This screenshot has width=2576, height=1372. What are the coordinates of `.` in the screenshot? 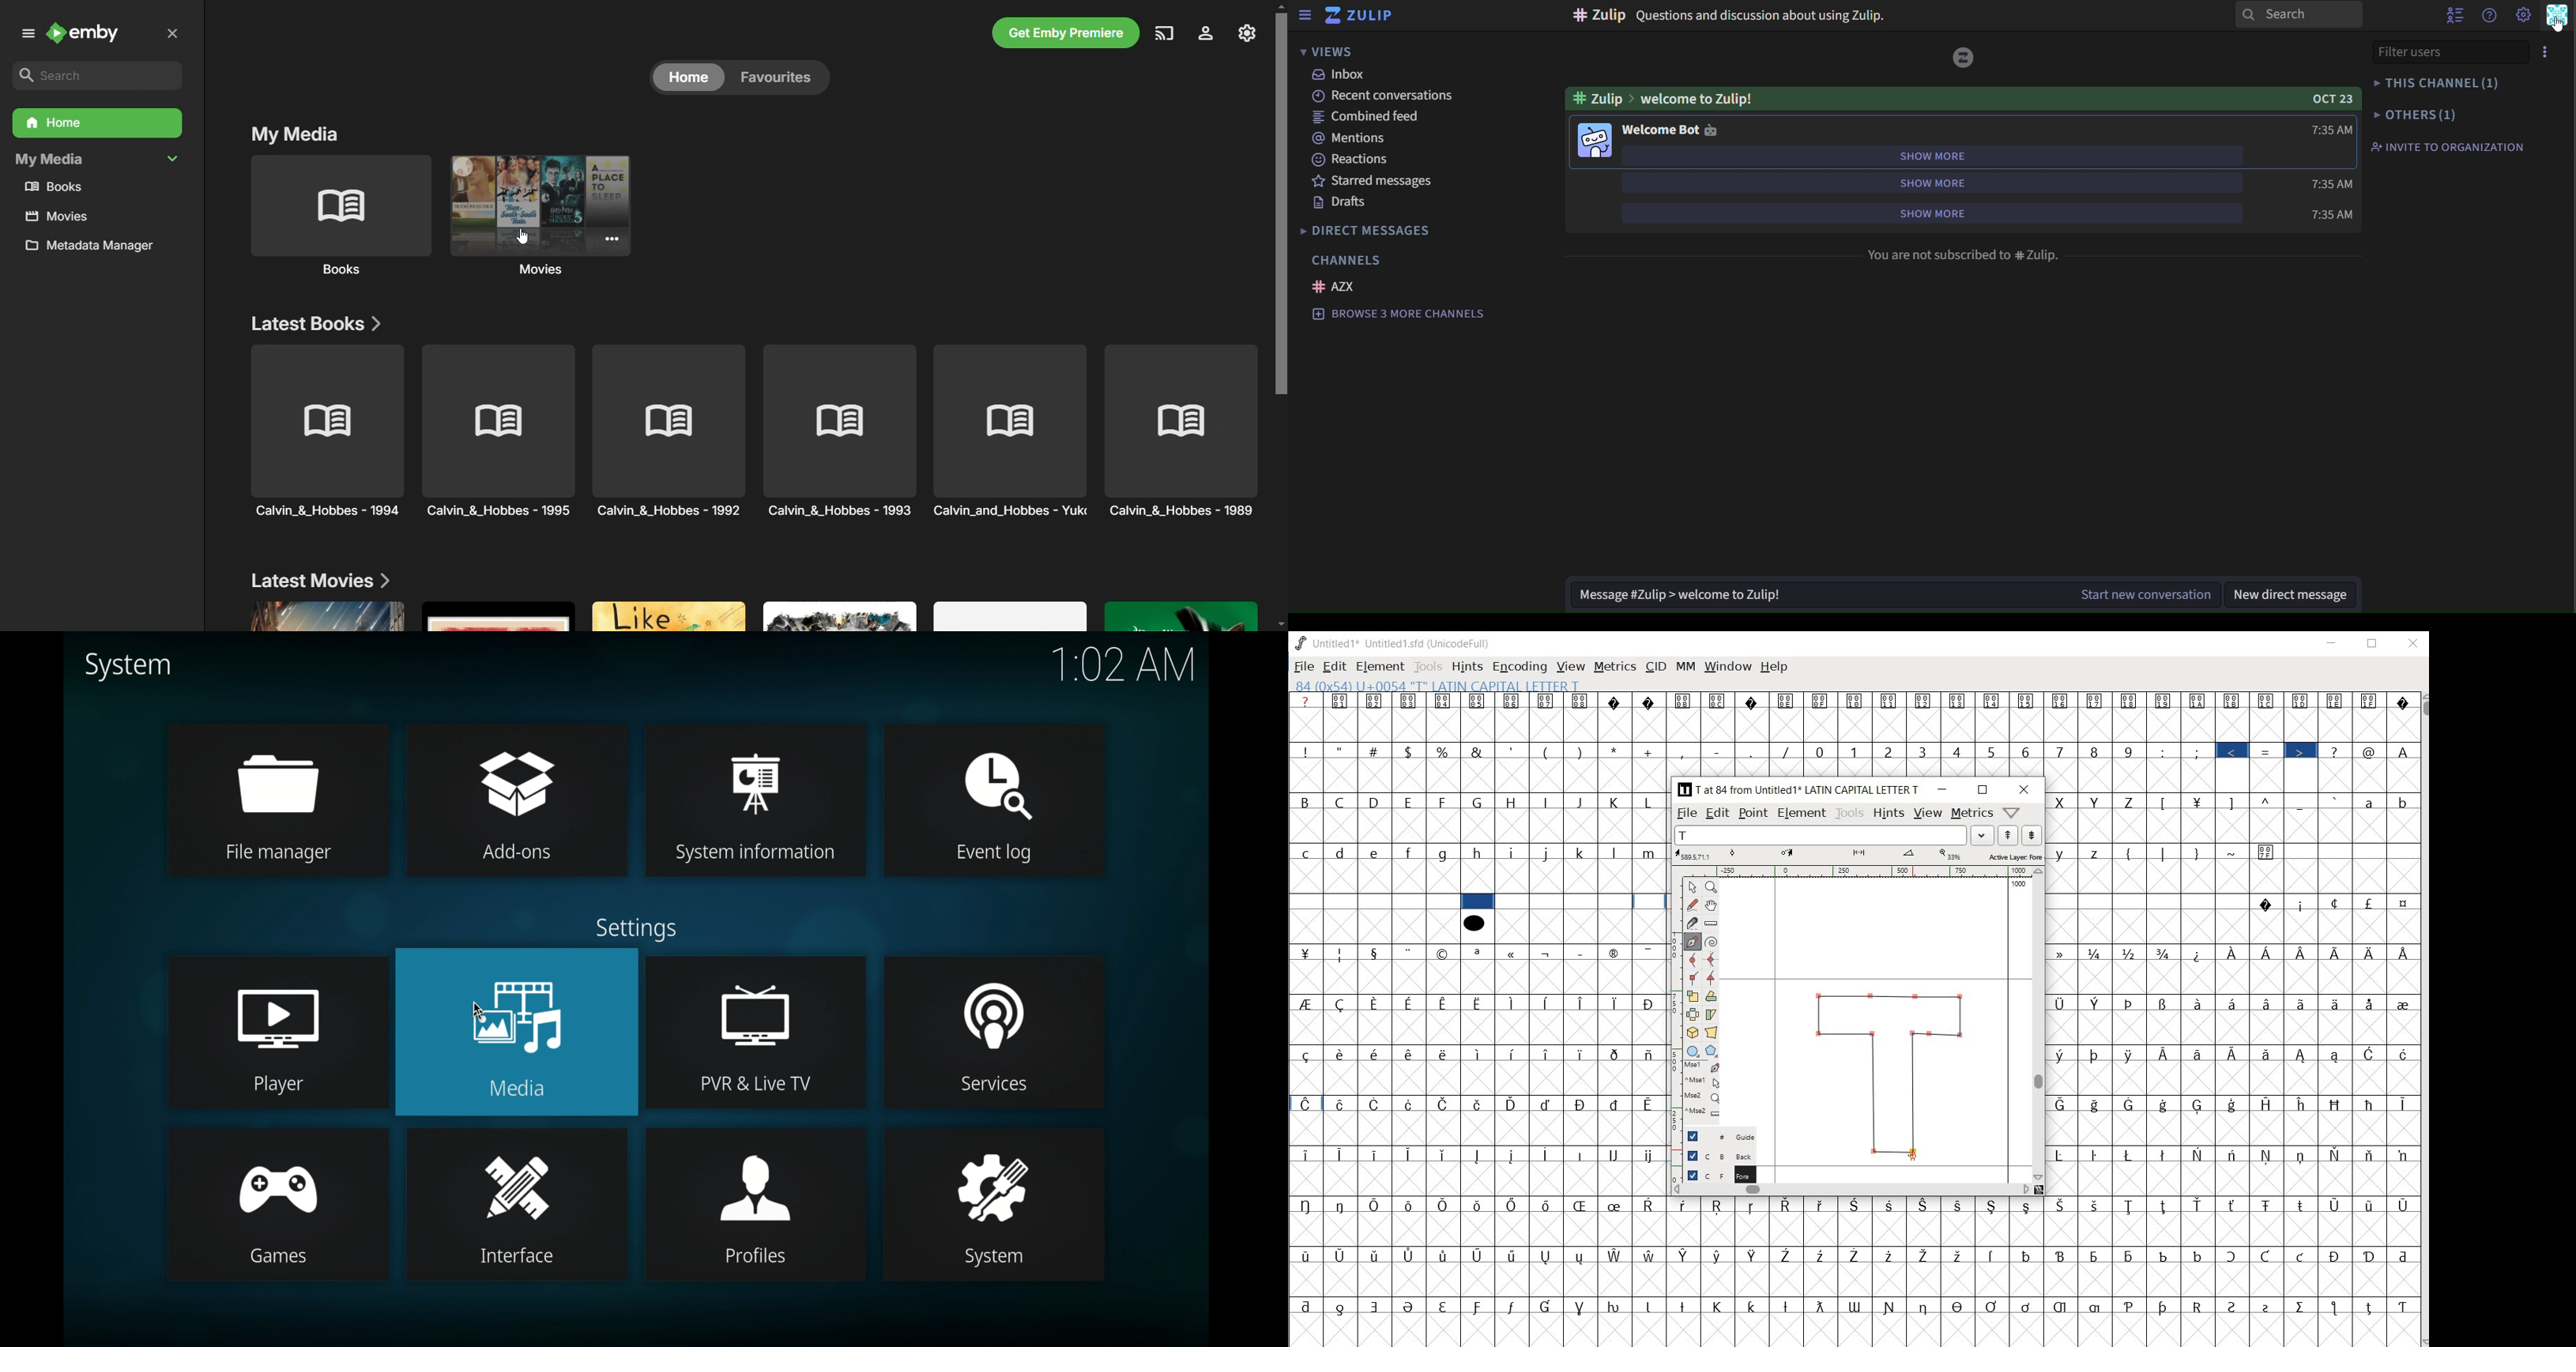 It's located at (1753, 752).